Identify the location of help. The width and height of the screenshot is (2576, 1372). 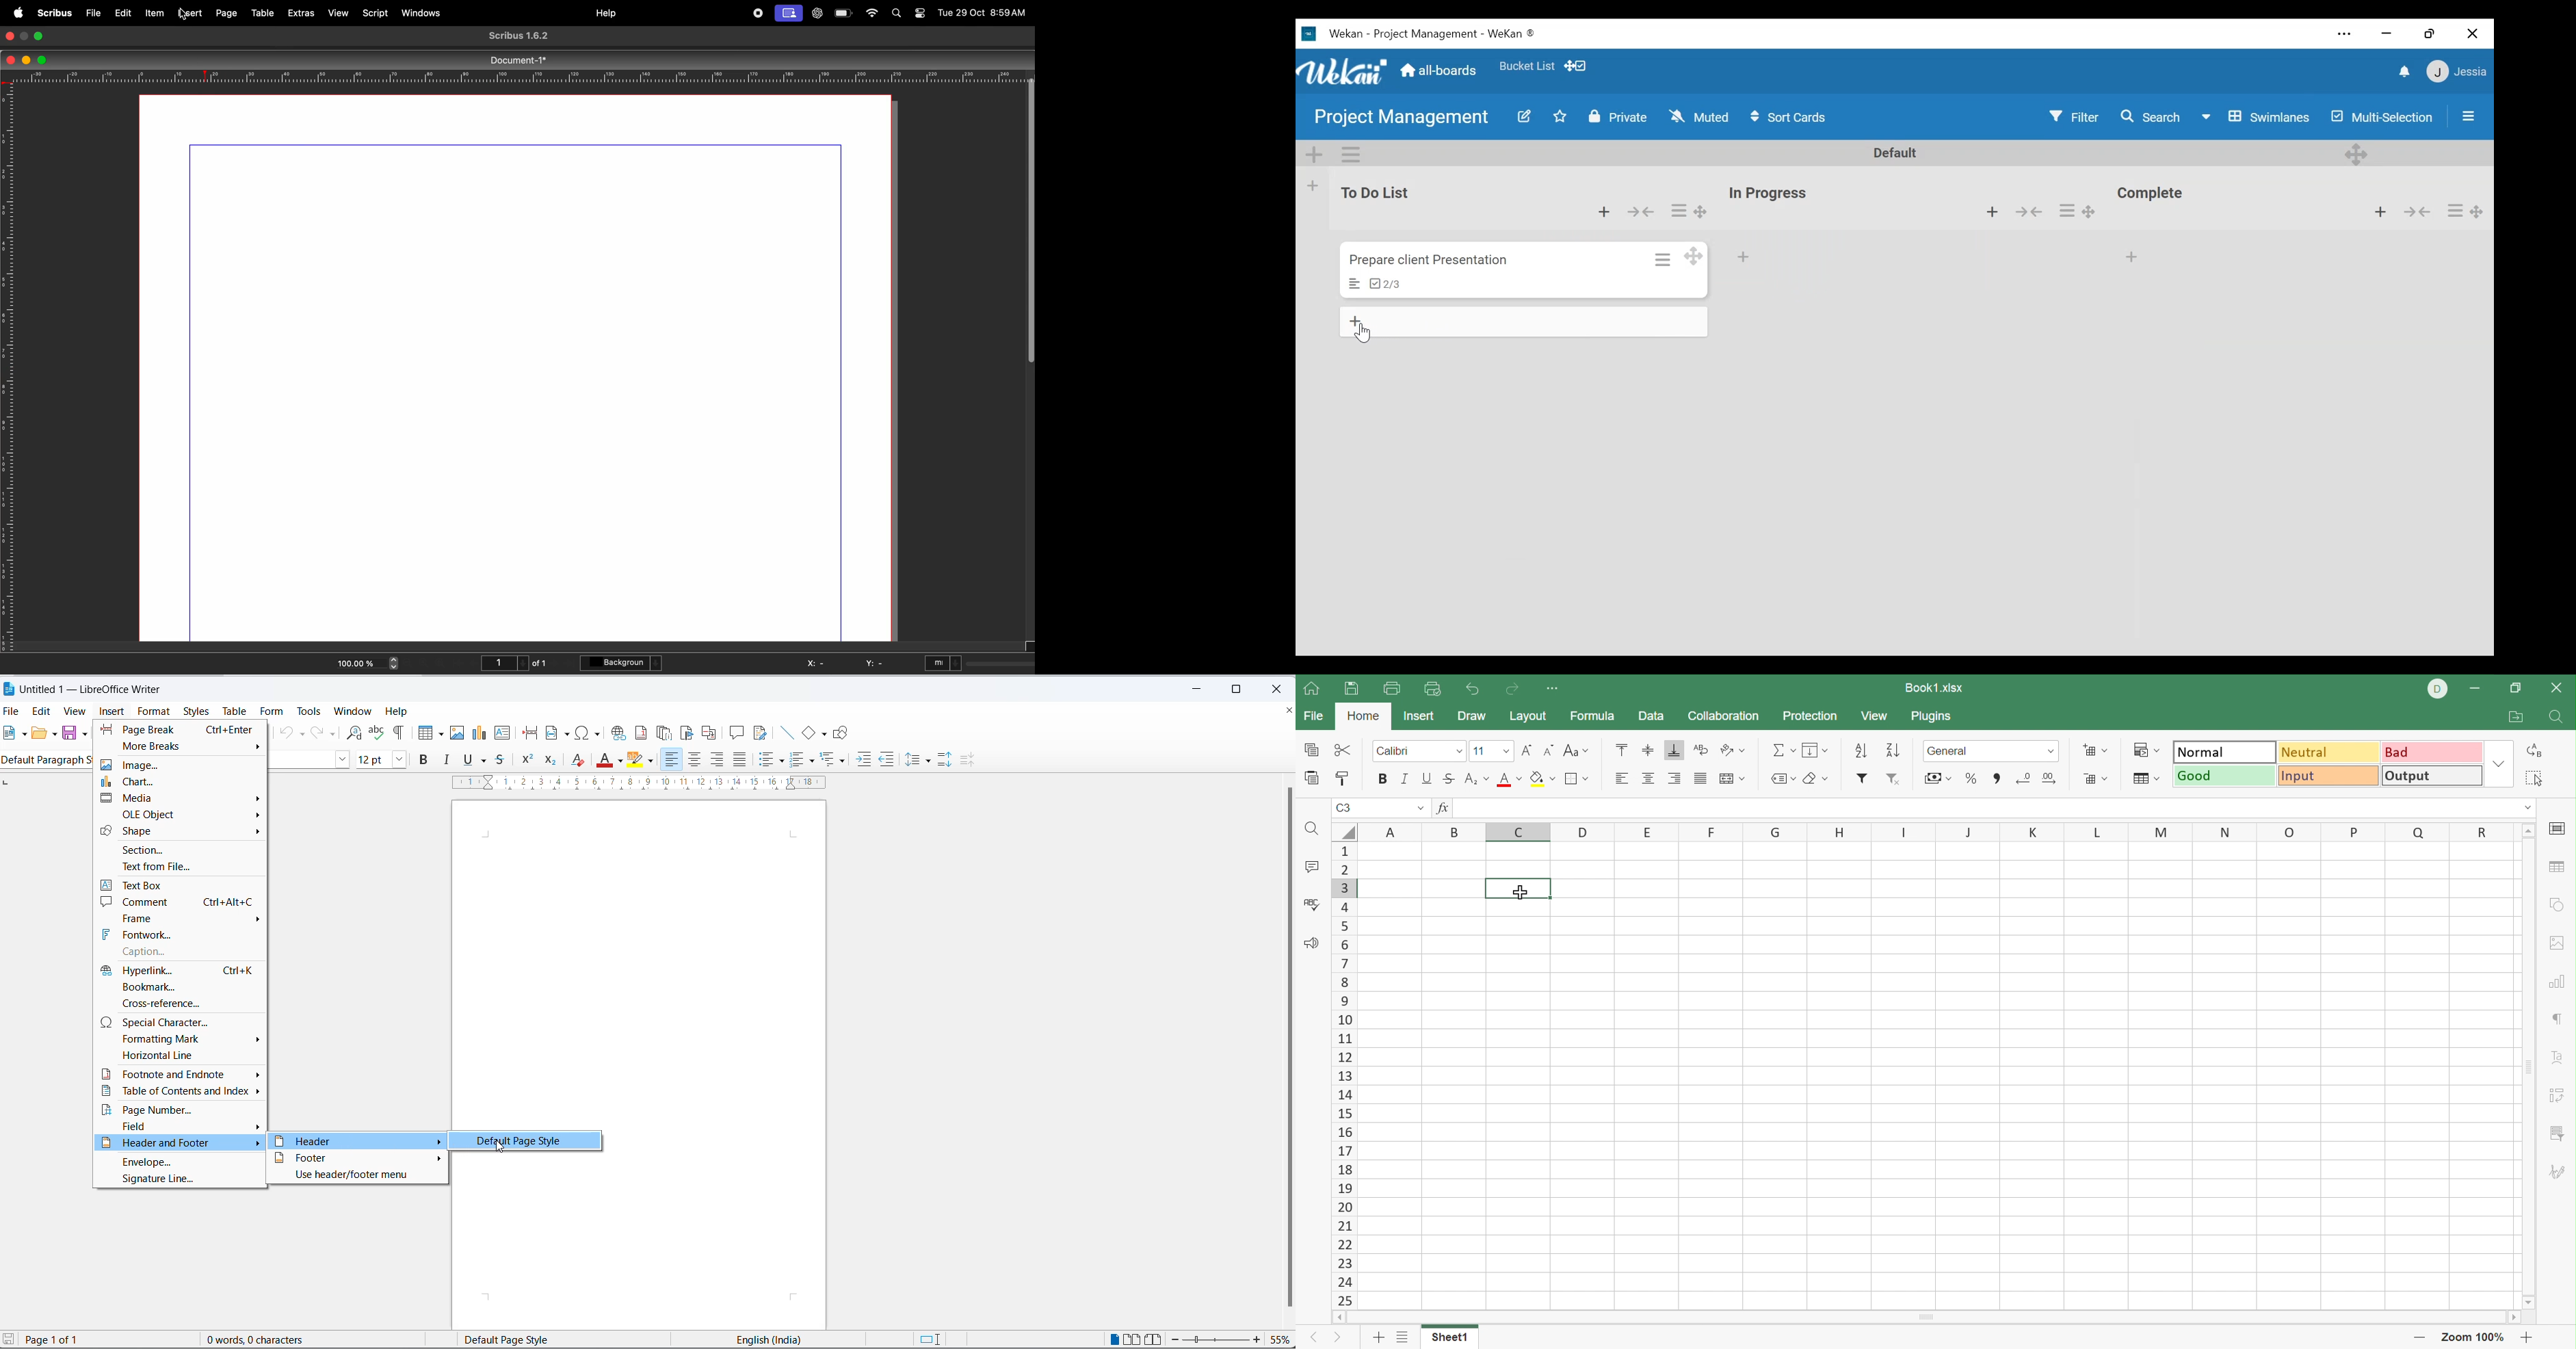
(399, 711).